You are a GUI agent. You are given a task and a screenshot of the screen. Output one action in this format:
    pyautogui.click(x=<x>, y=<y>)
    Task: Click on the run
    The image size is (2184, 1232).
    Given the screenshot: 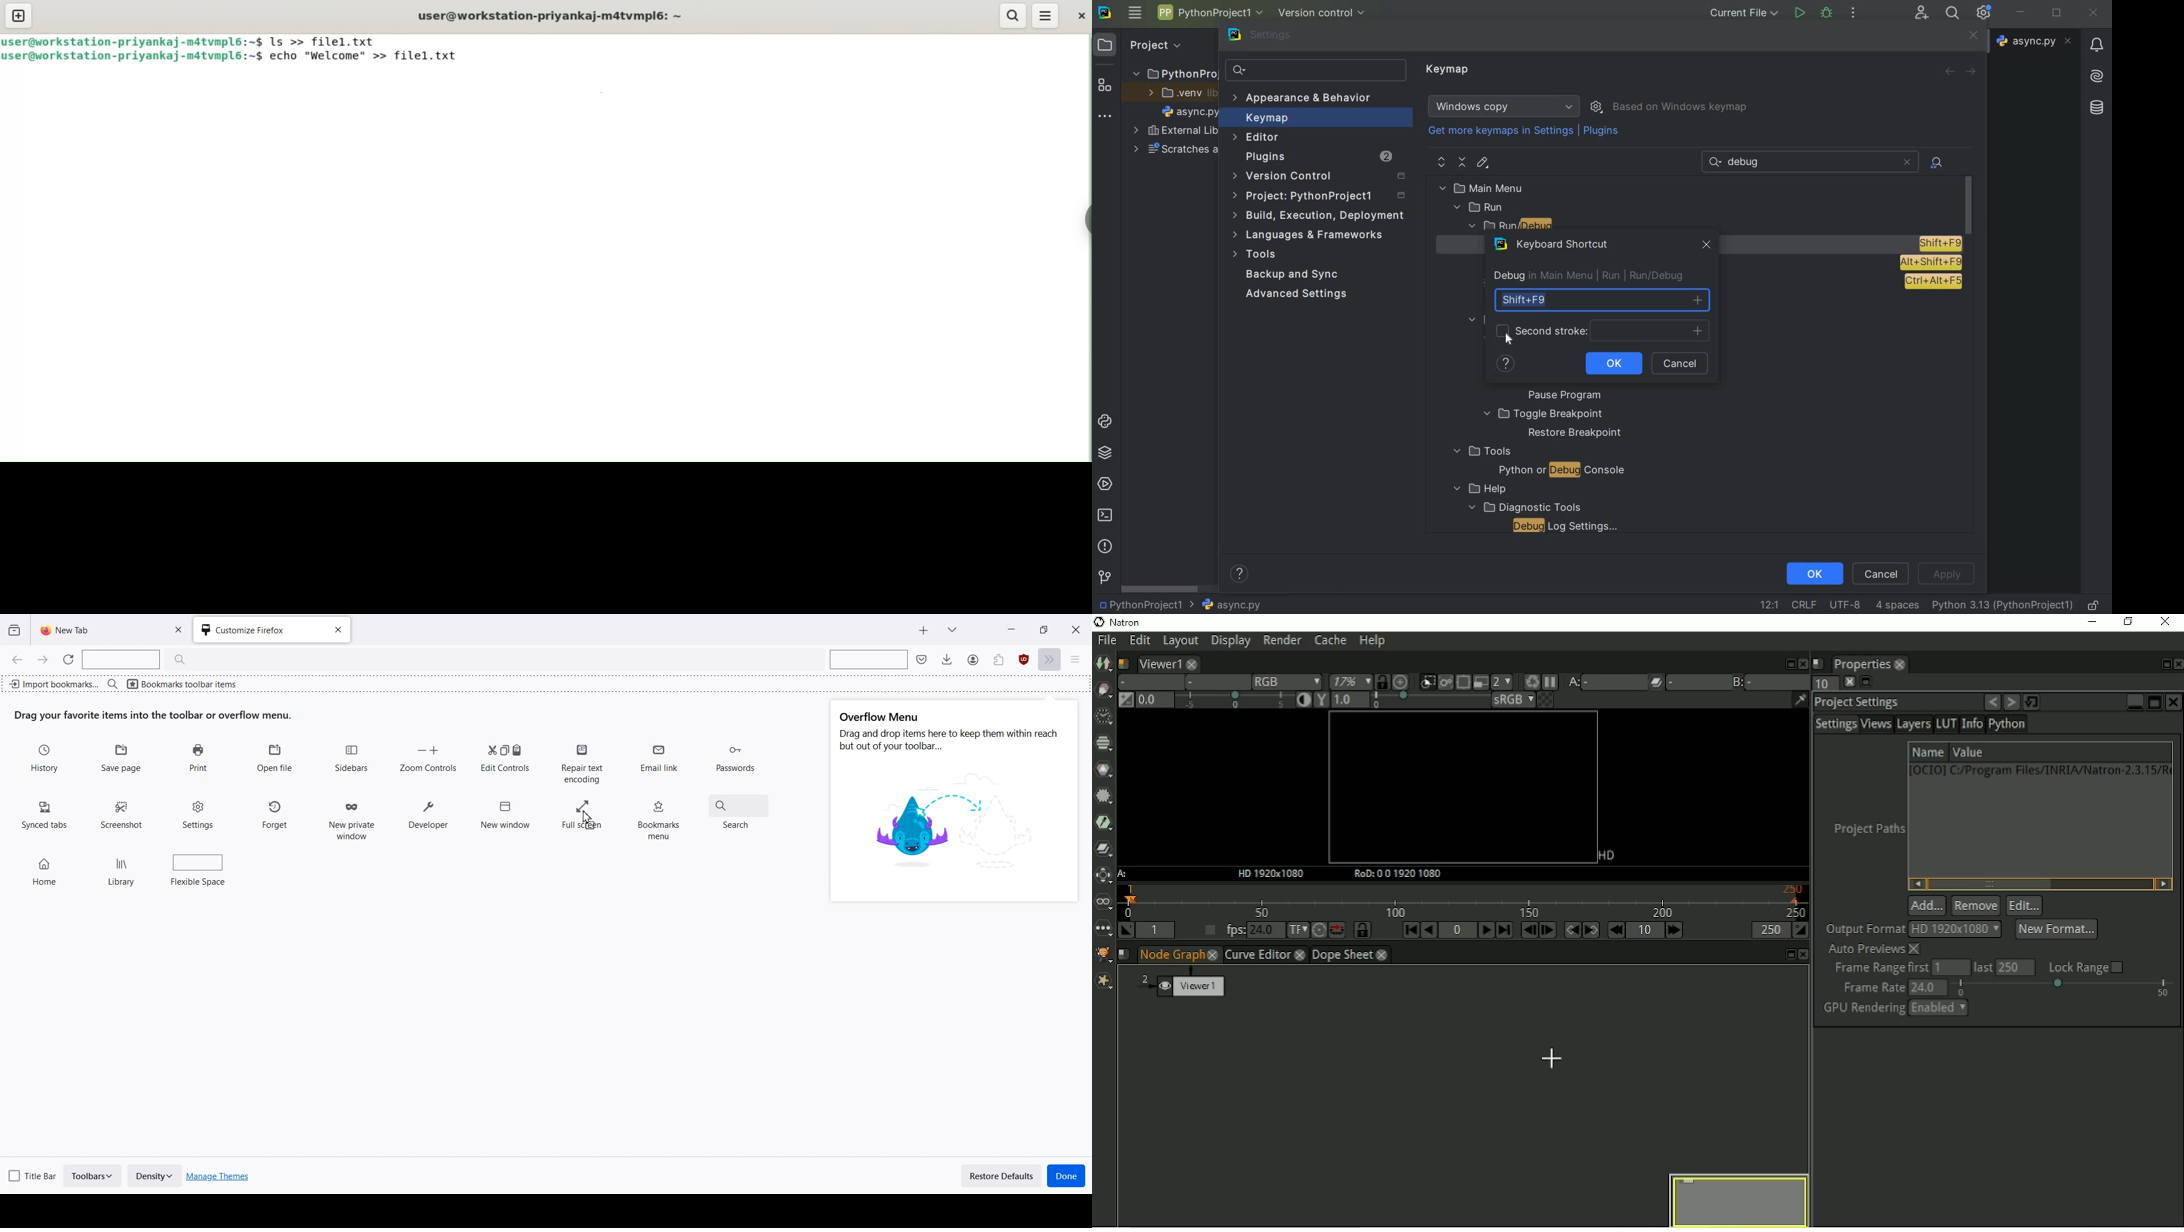 What is the action you would take?
    pyautogui.click(x=1480, y=208)
    